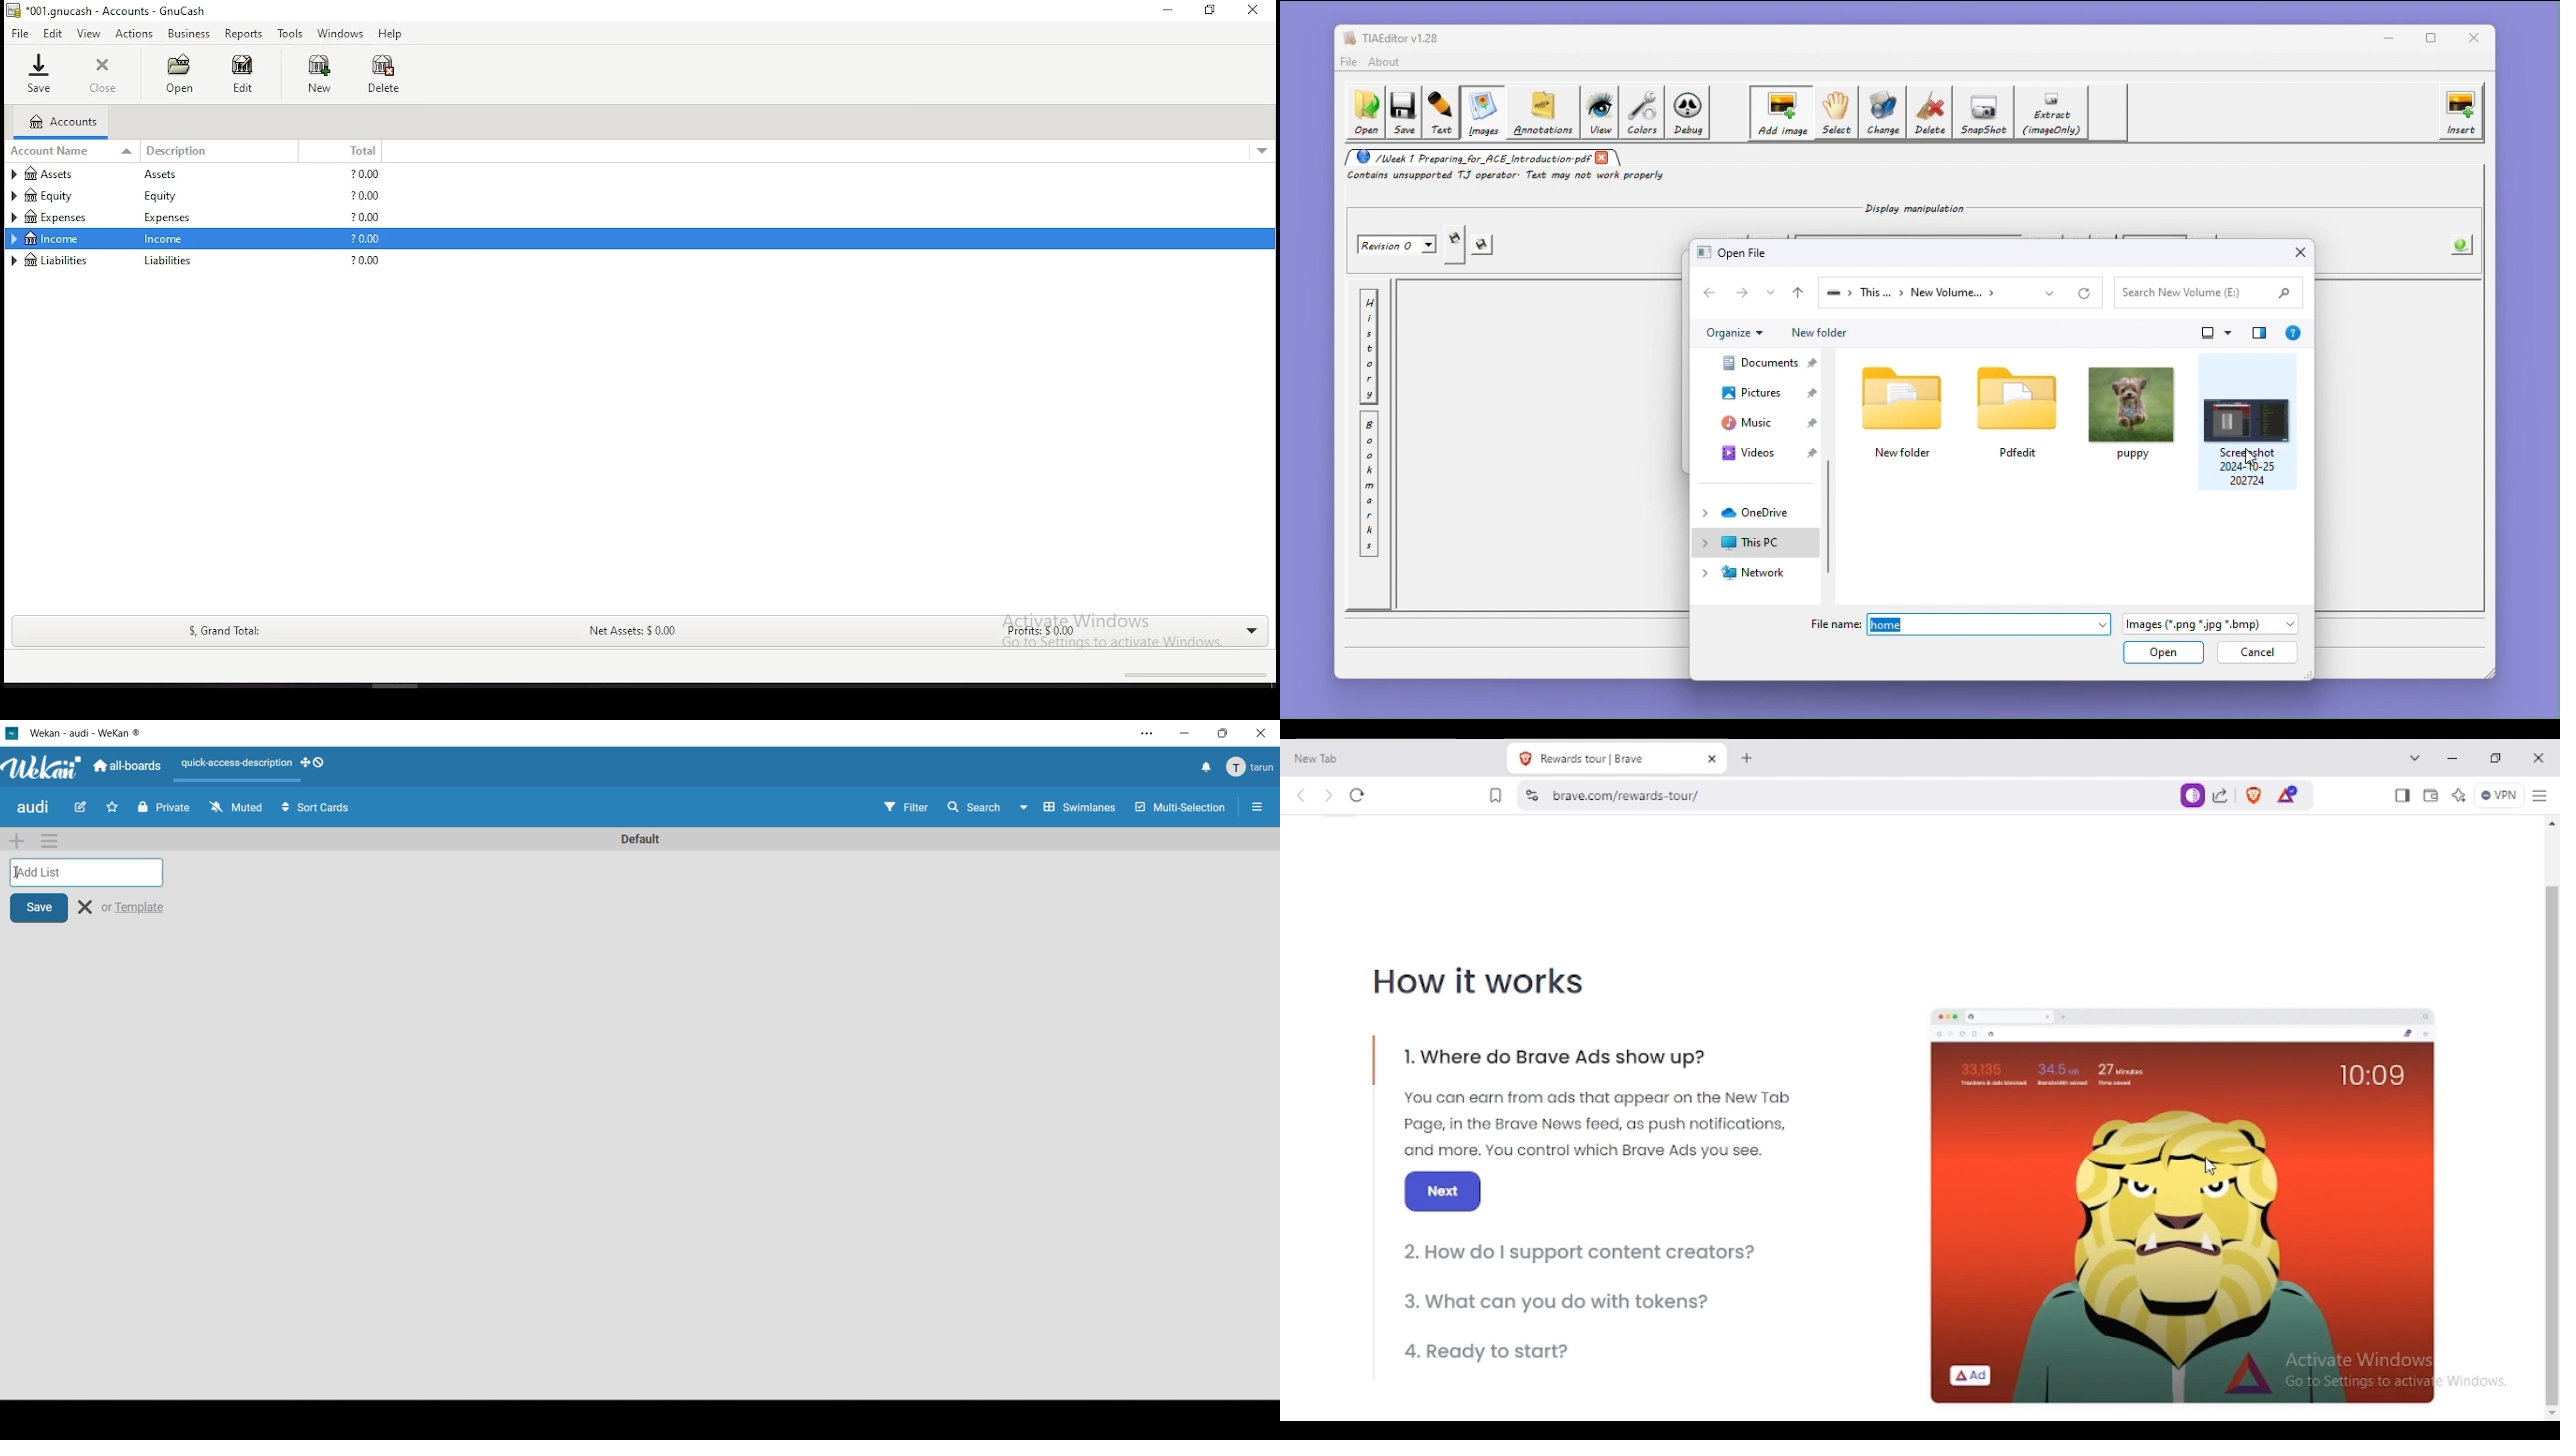 The height and width of the screenshot is (1456, 2576). What do you see at coordinates (1184, 733) in the screenshot?
I see `minimize` at bounding box center [1184, 733].